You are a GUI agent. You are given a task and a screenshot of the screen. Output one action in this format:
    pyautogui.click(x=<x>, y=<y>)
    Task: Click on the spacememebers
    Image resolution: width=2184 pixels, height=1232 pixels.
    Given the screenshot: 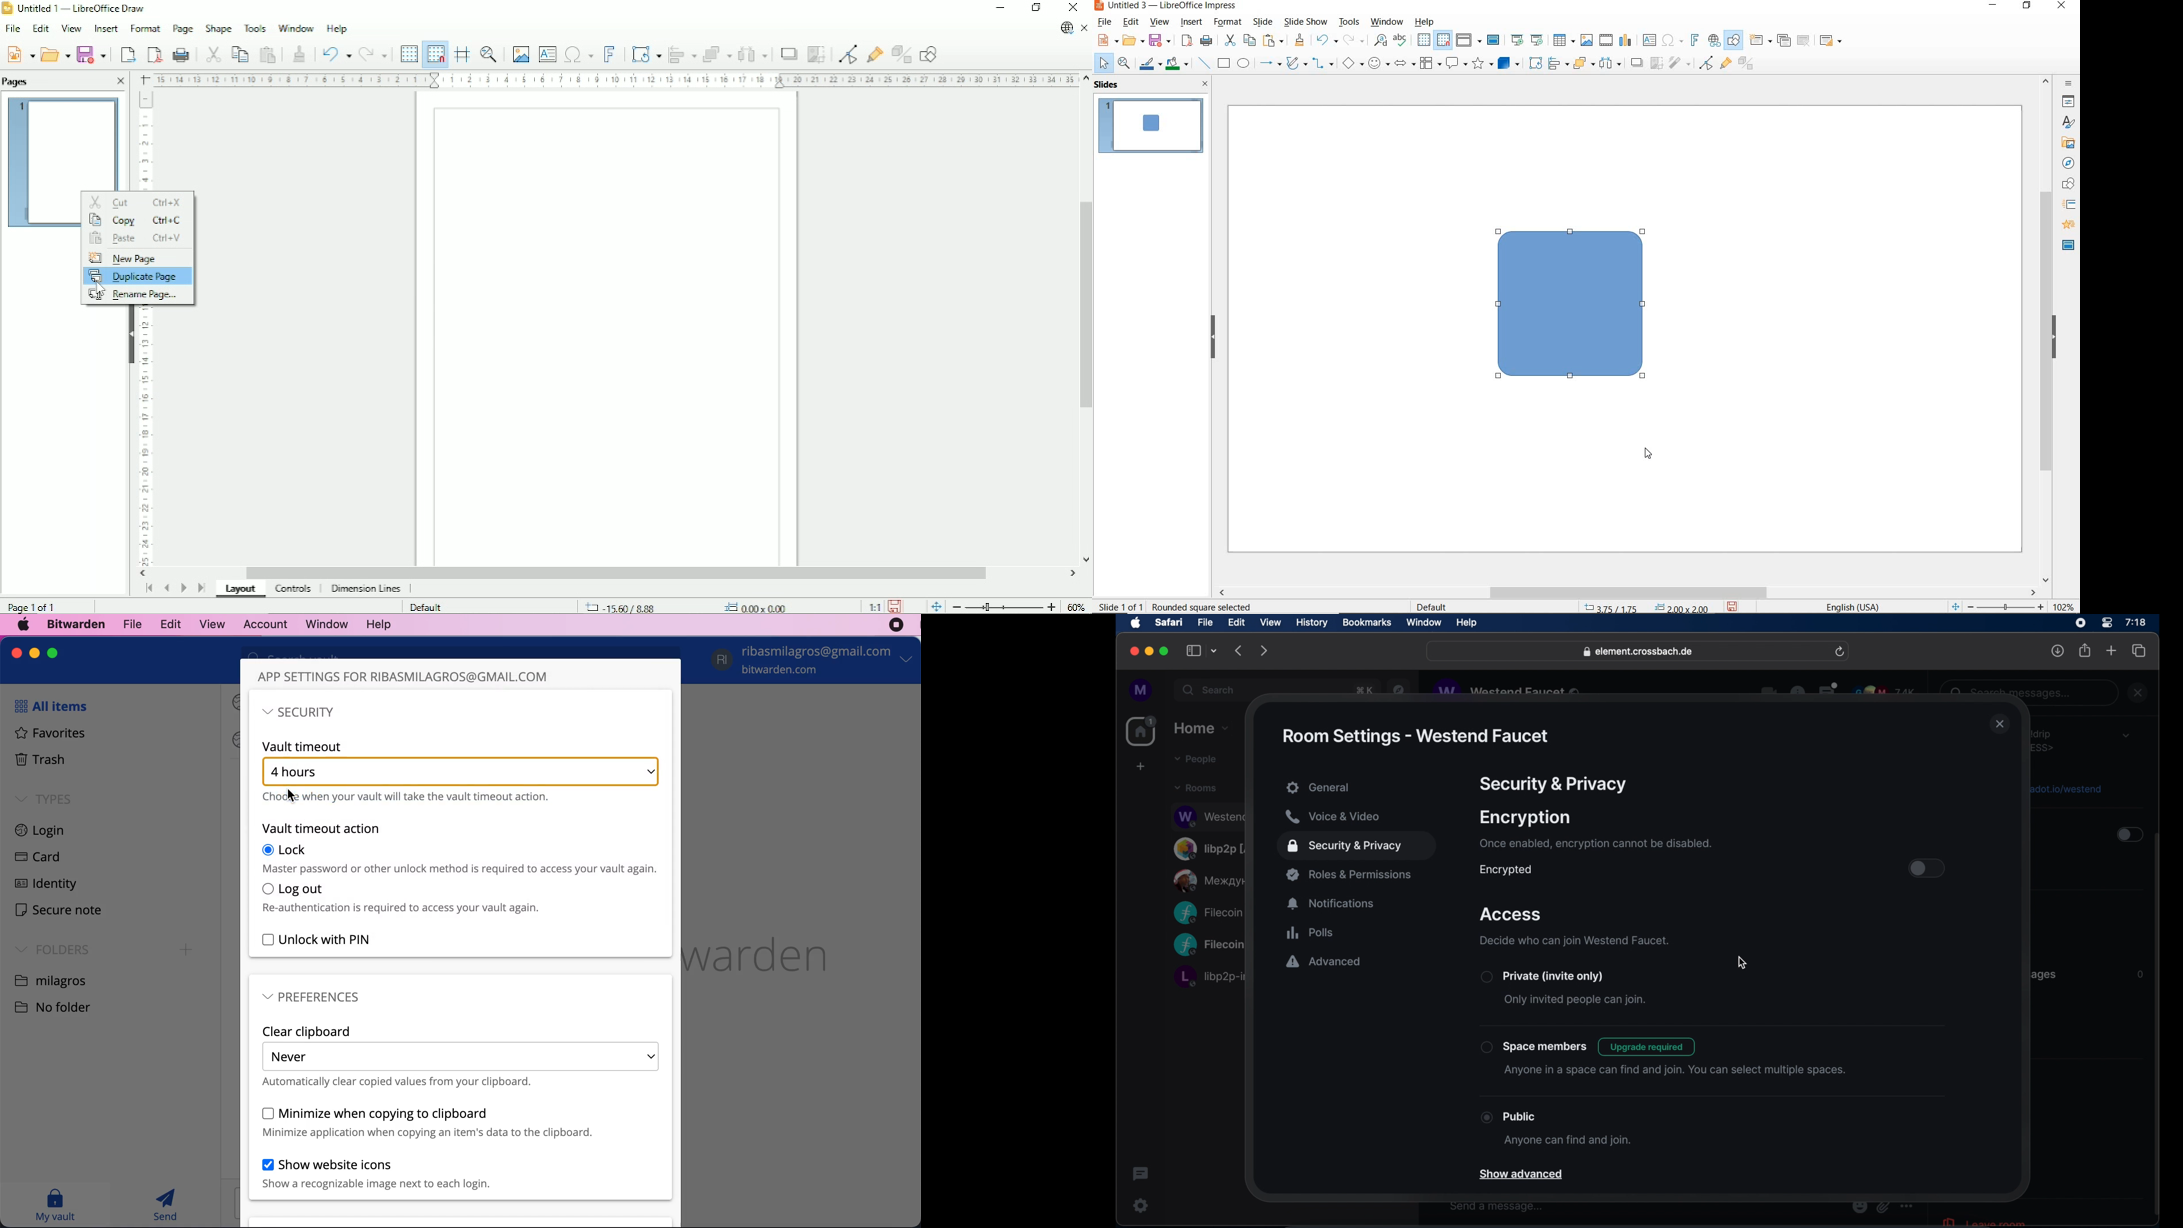 What is the action you would take?
    pyautogui.click(x=1534, y=1047)
    